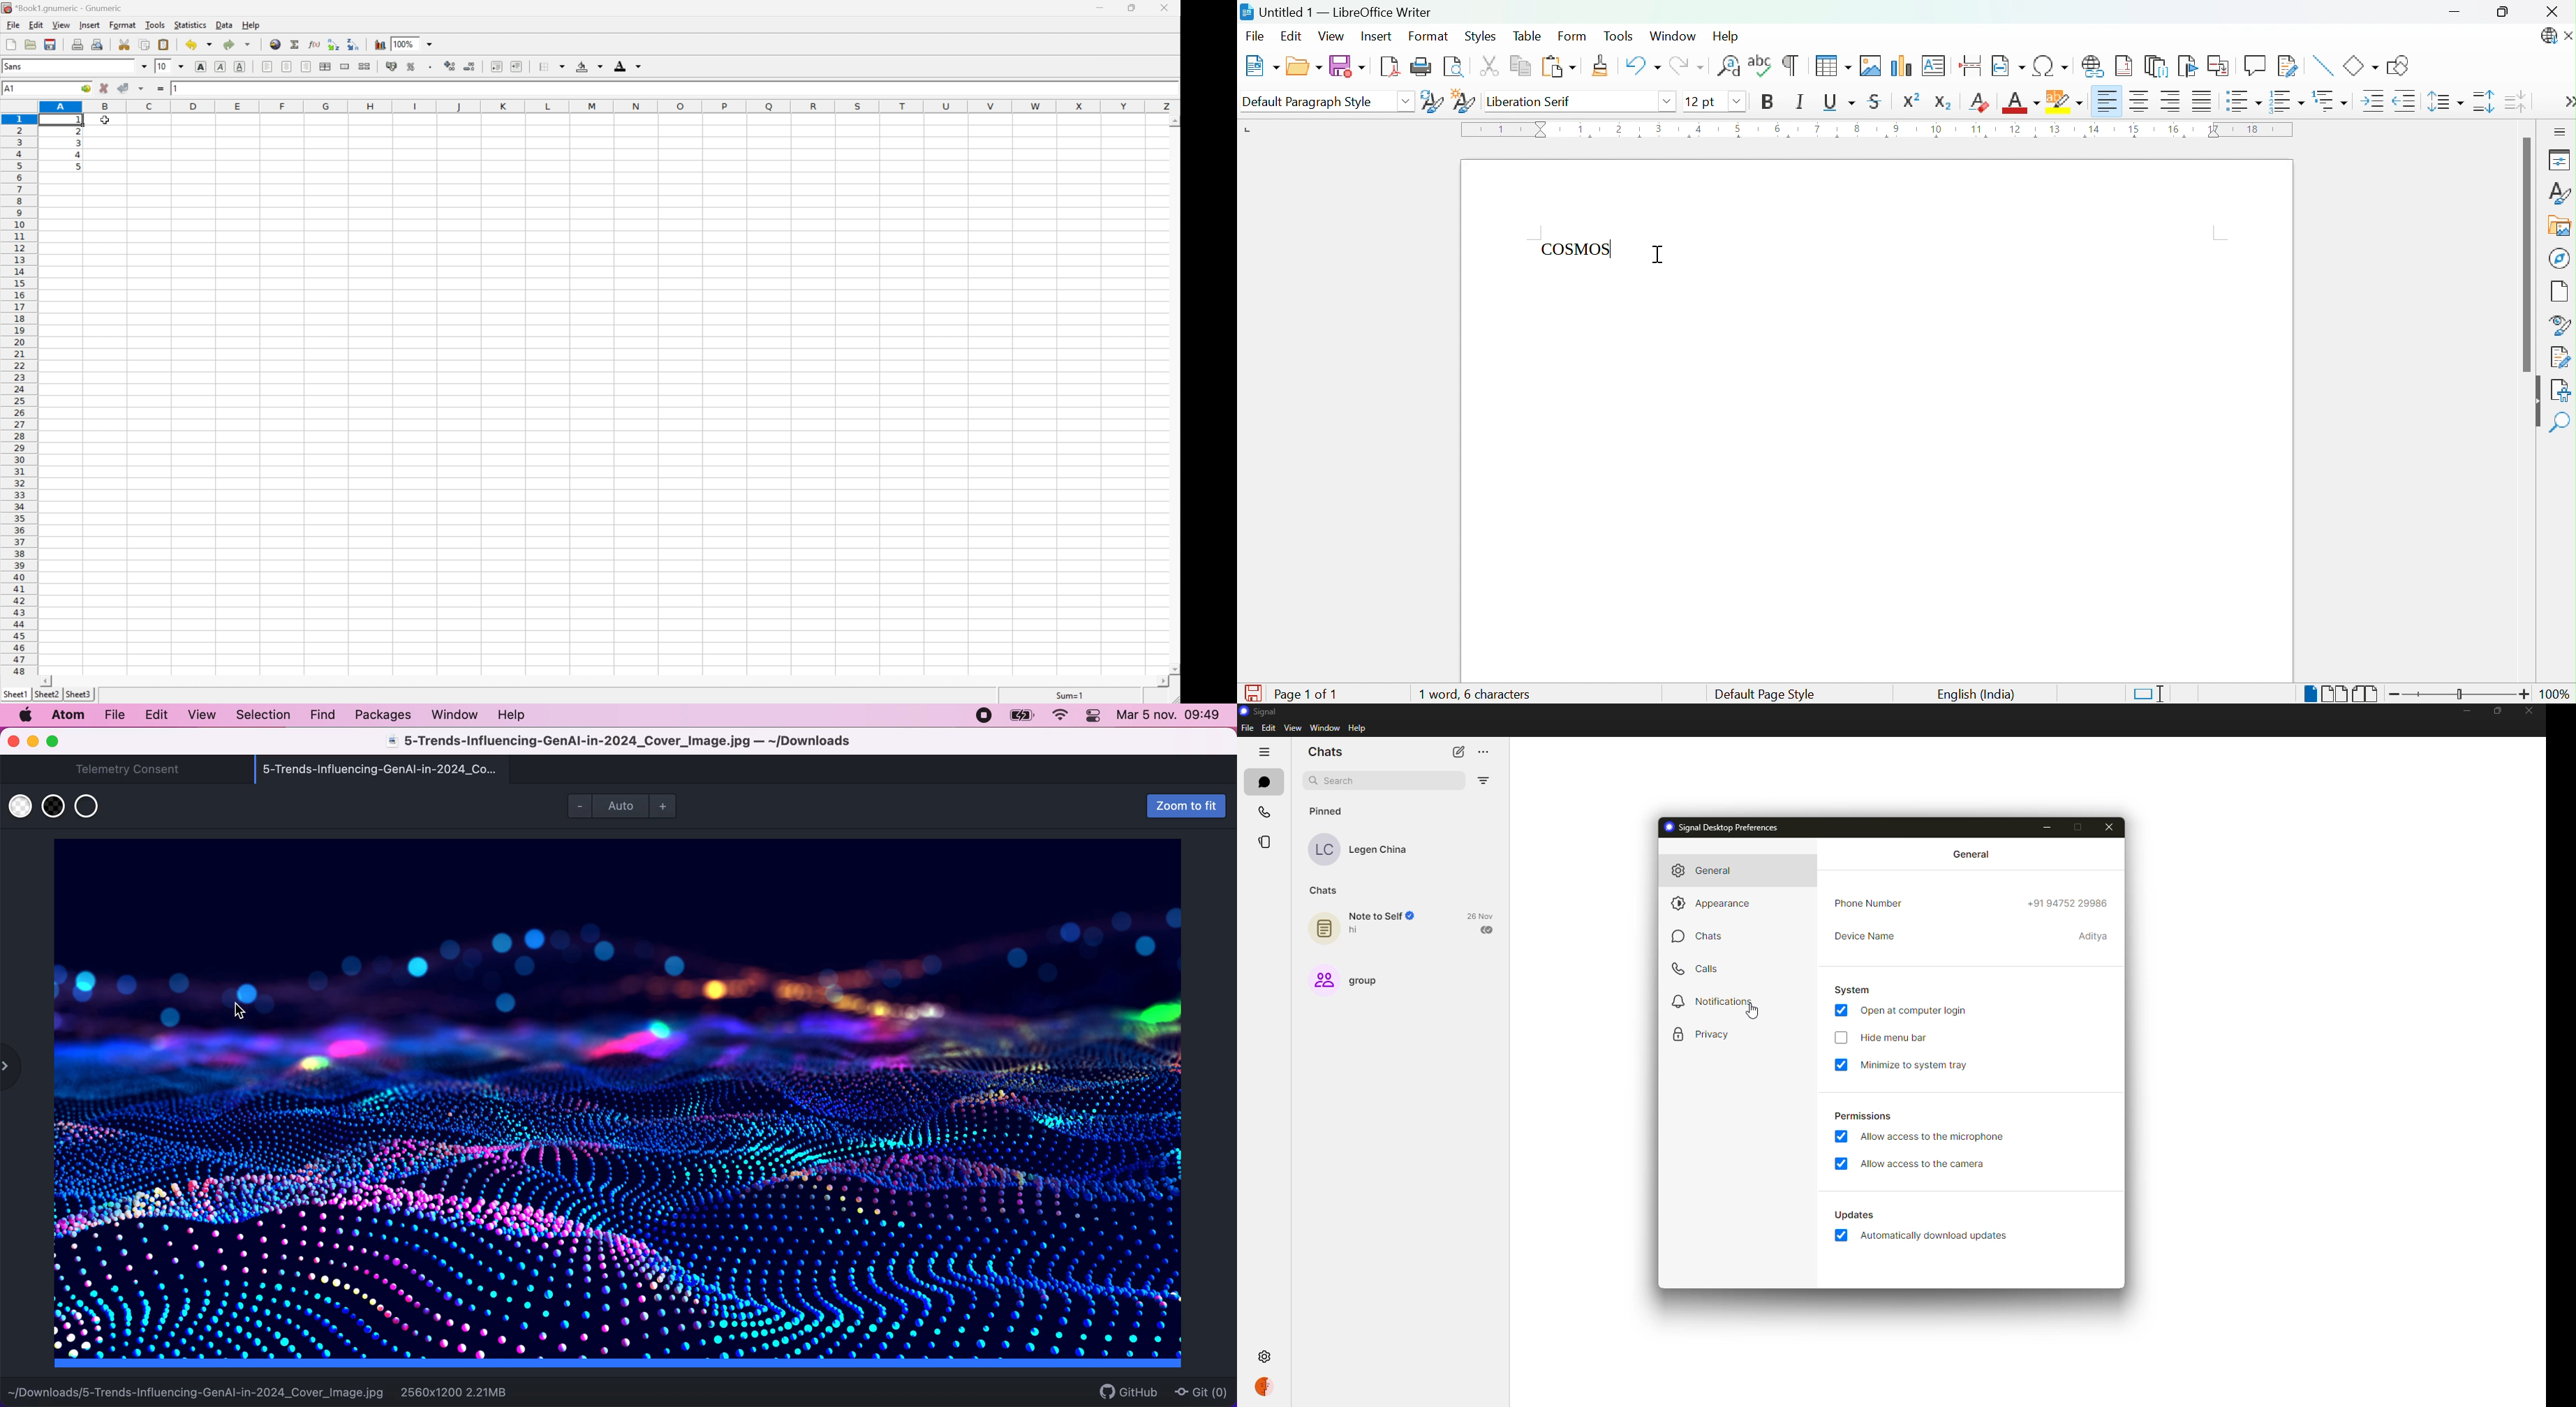 The image size is (2576, 1428). Describe the element at coordinates (1572, 37) in the screenshot. I see `Form` at that location.